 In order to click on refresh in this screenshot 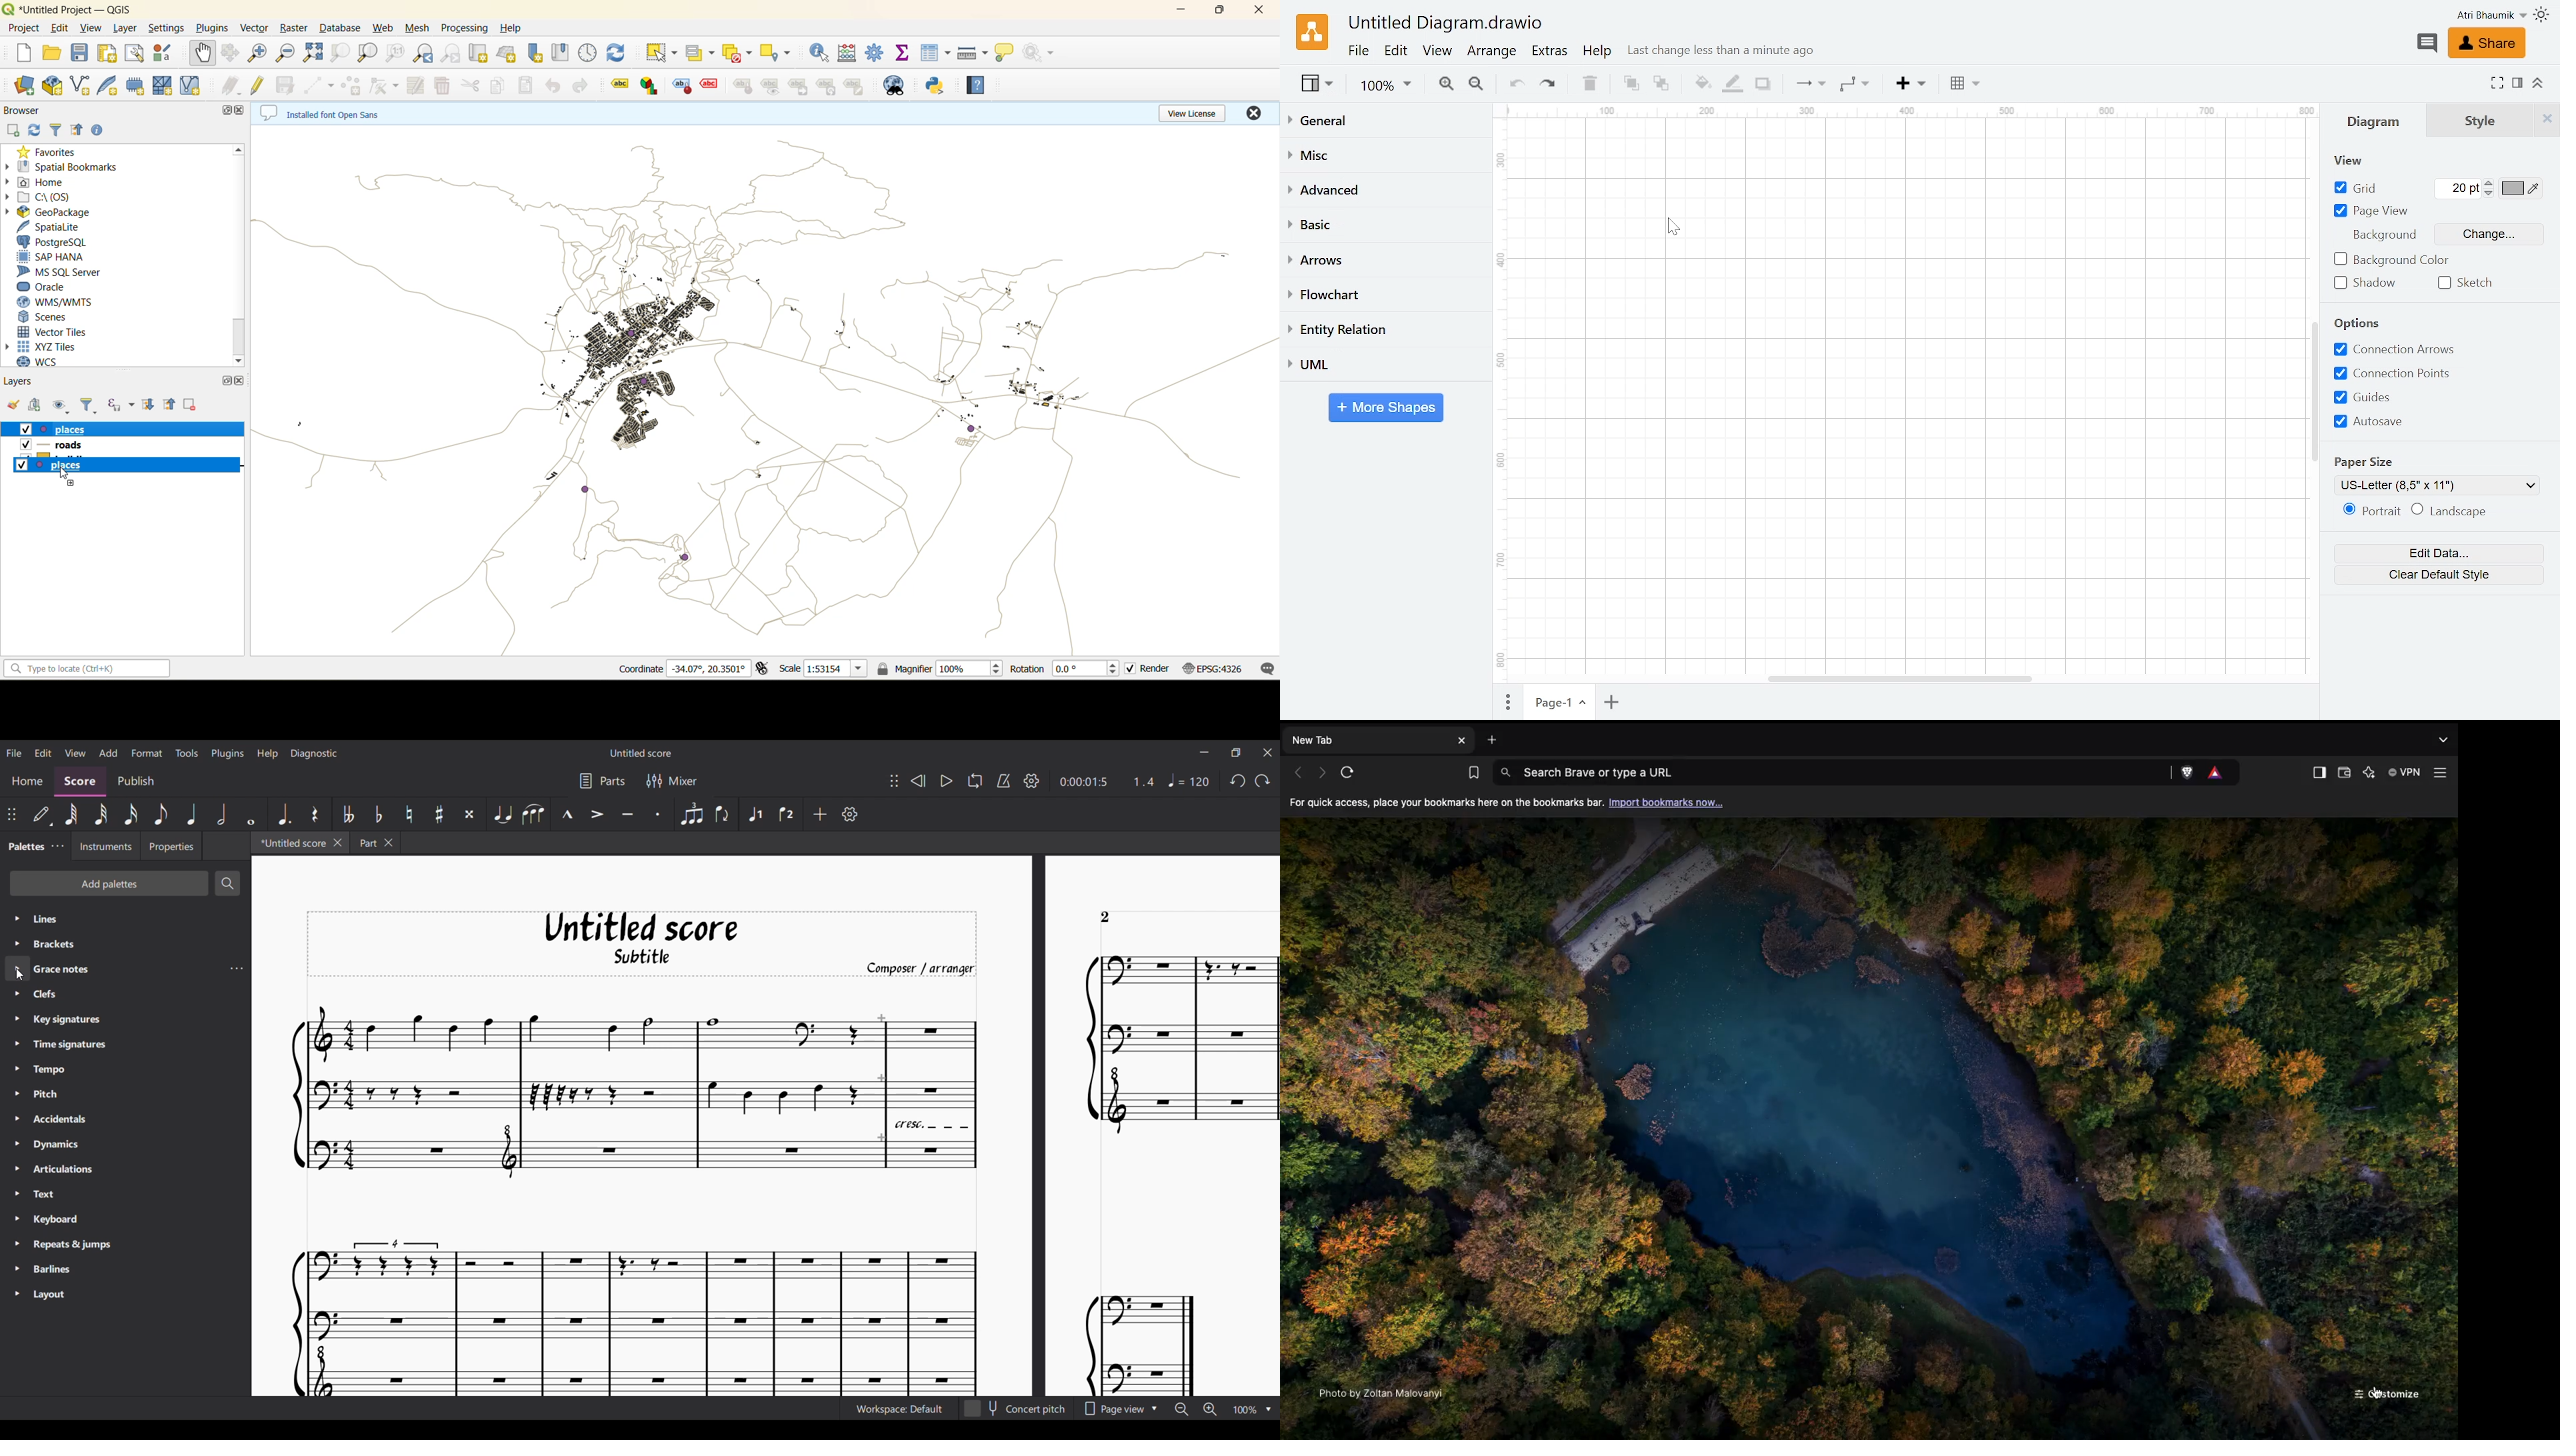, I will do `click(618, 52)`.